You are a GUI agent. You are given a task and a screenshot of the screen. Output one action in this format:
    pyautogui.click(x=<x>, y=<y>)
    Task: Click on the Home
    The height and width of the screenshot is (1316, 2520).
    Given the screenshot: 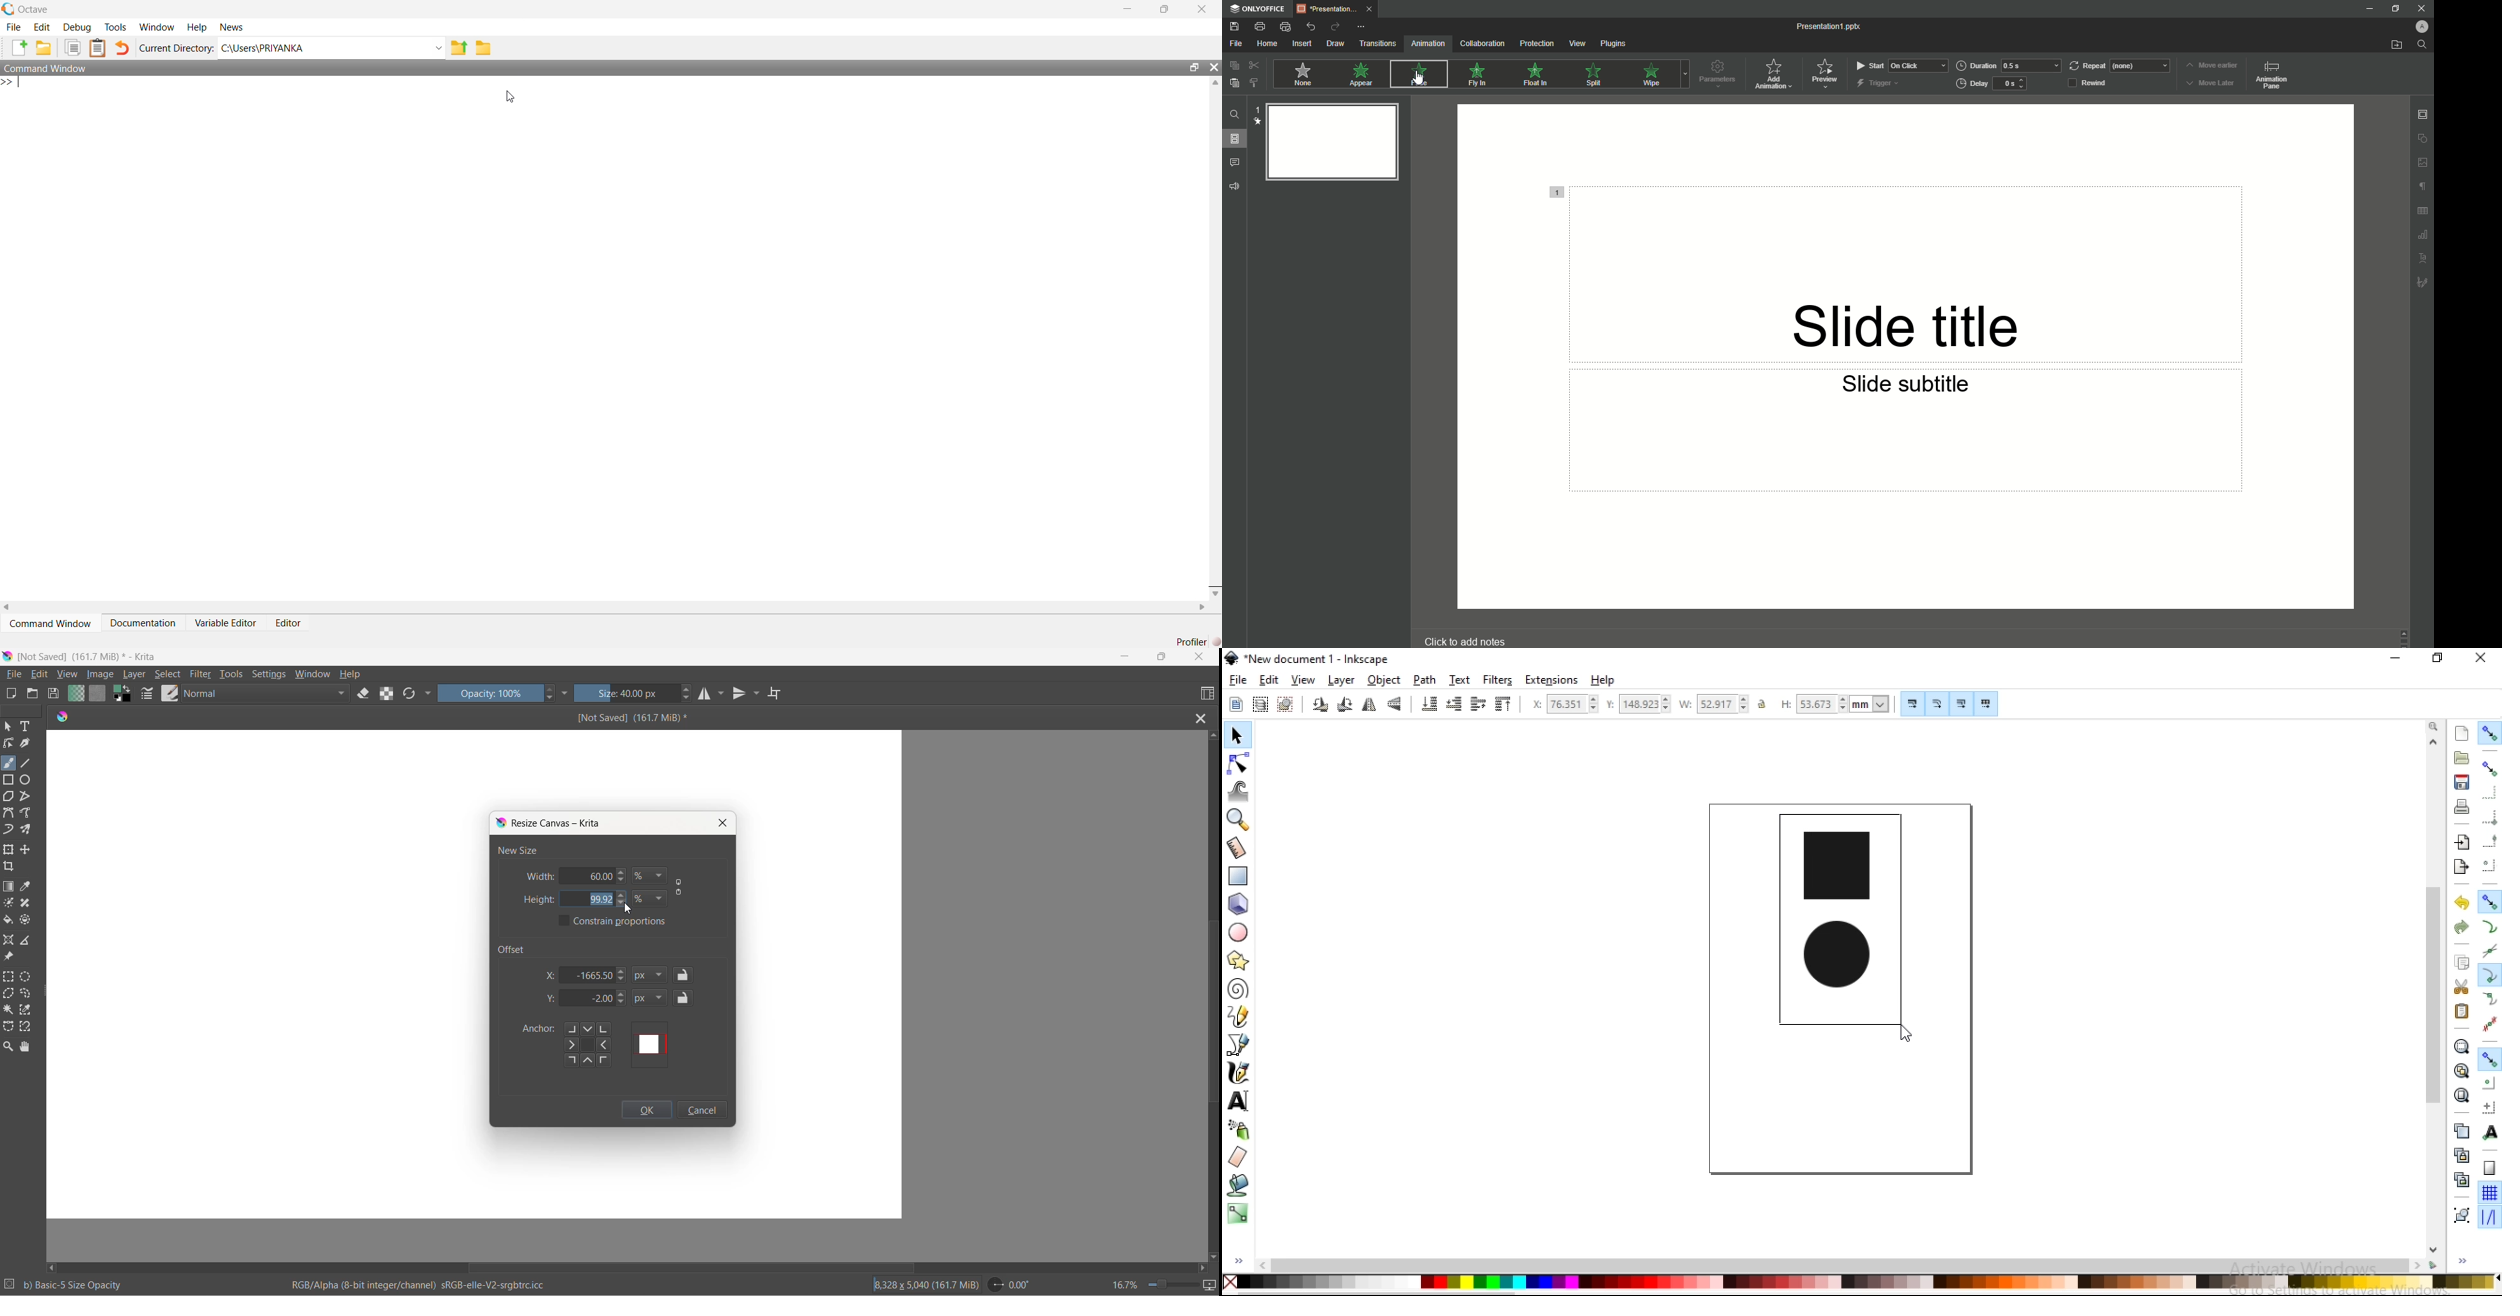 What is the action you would take?
    pyautogui.click(x=1264, y=44)
    